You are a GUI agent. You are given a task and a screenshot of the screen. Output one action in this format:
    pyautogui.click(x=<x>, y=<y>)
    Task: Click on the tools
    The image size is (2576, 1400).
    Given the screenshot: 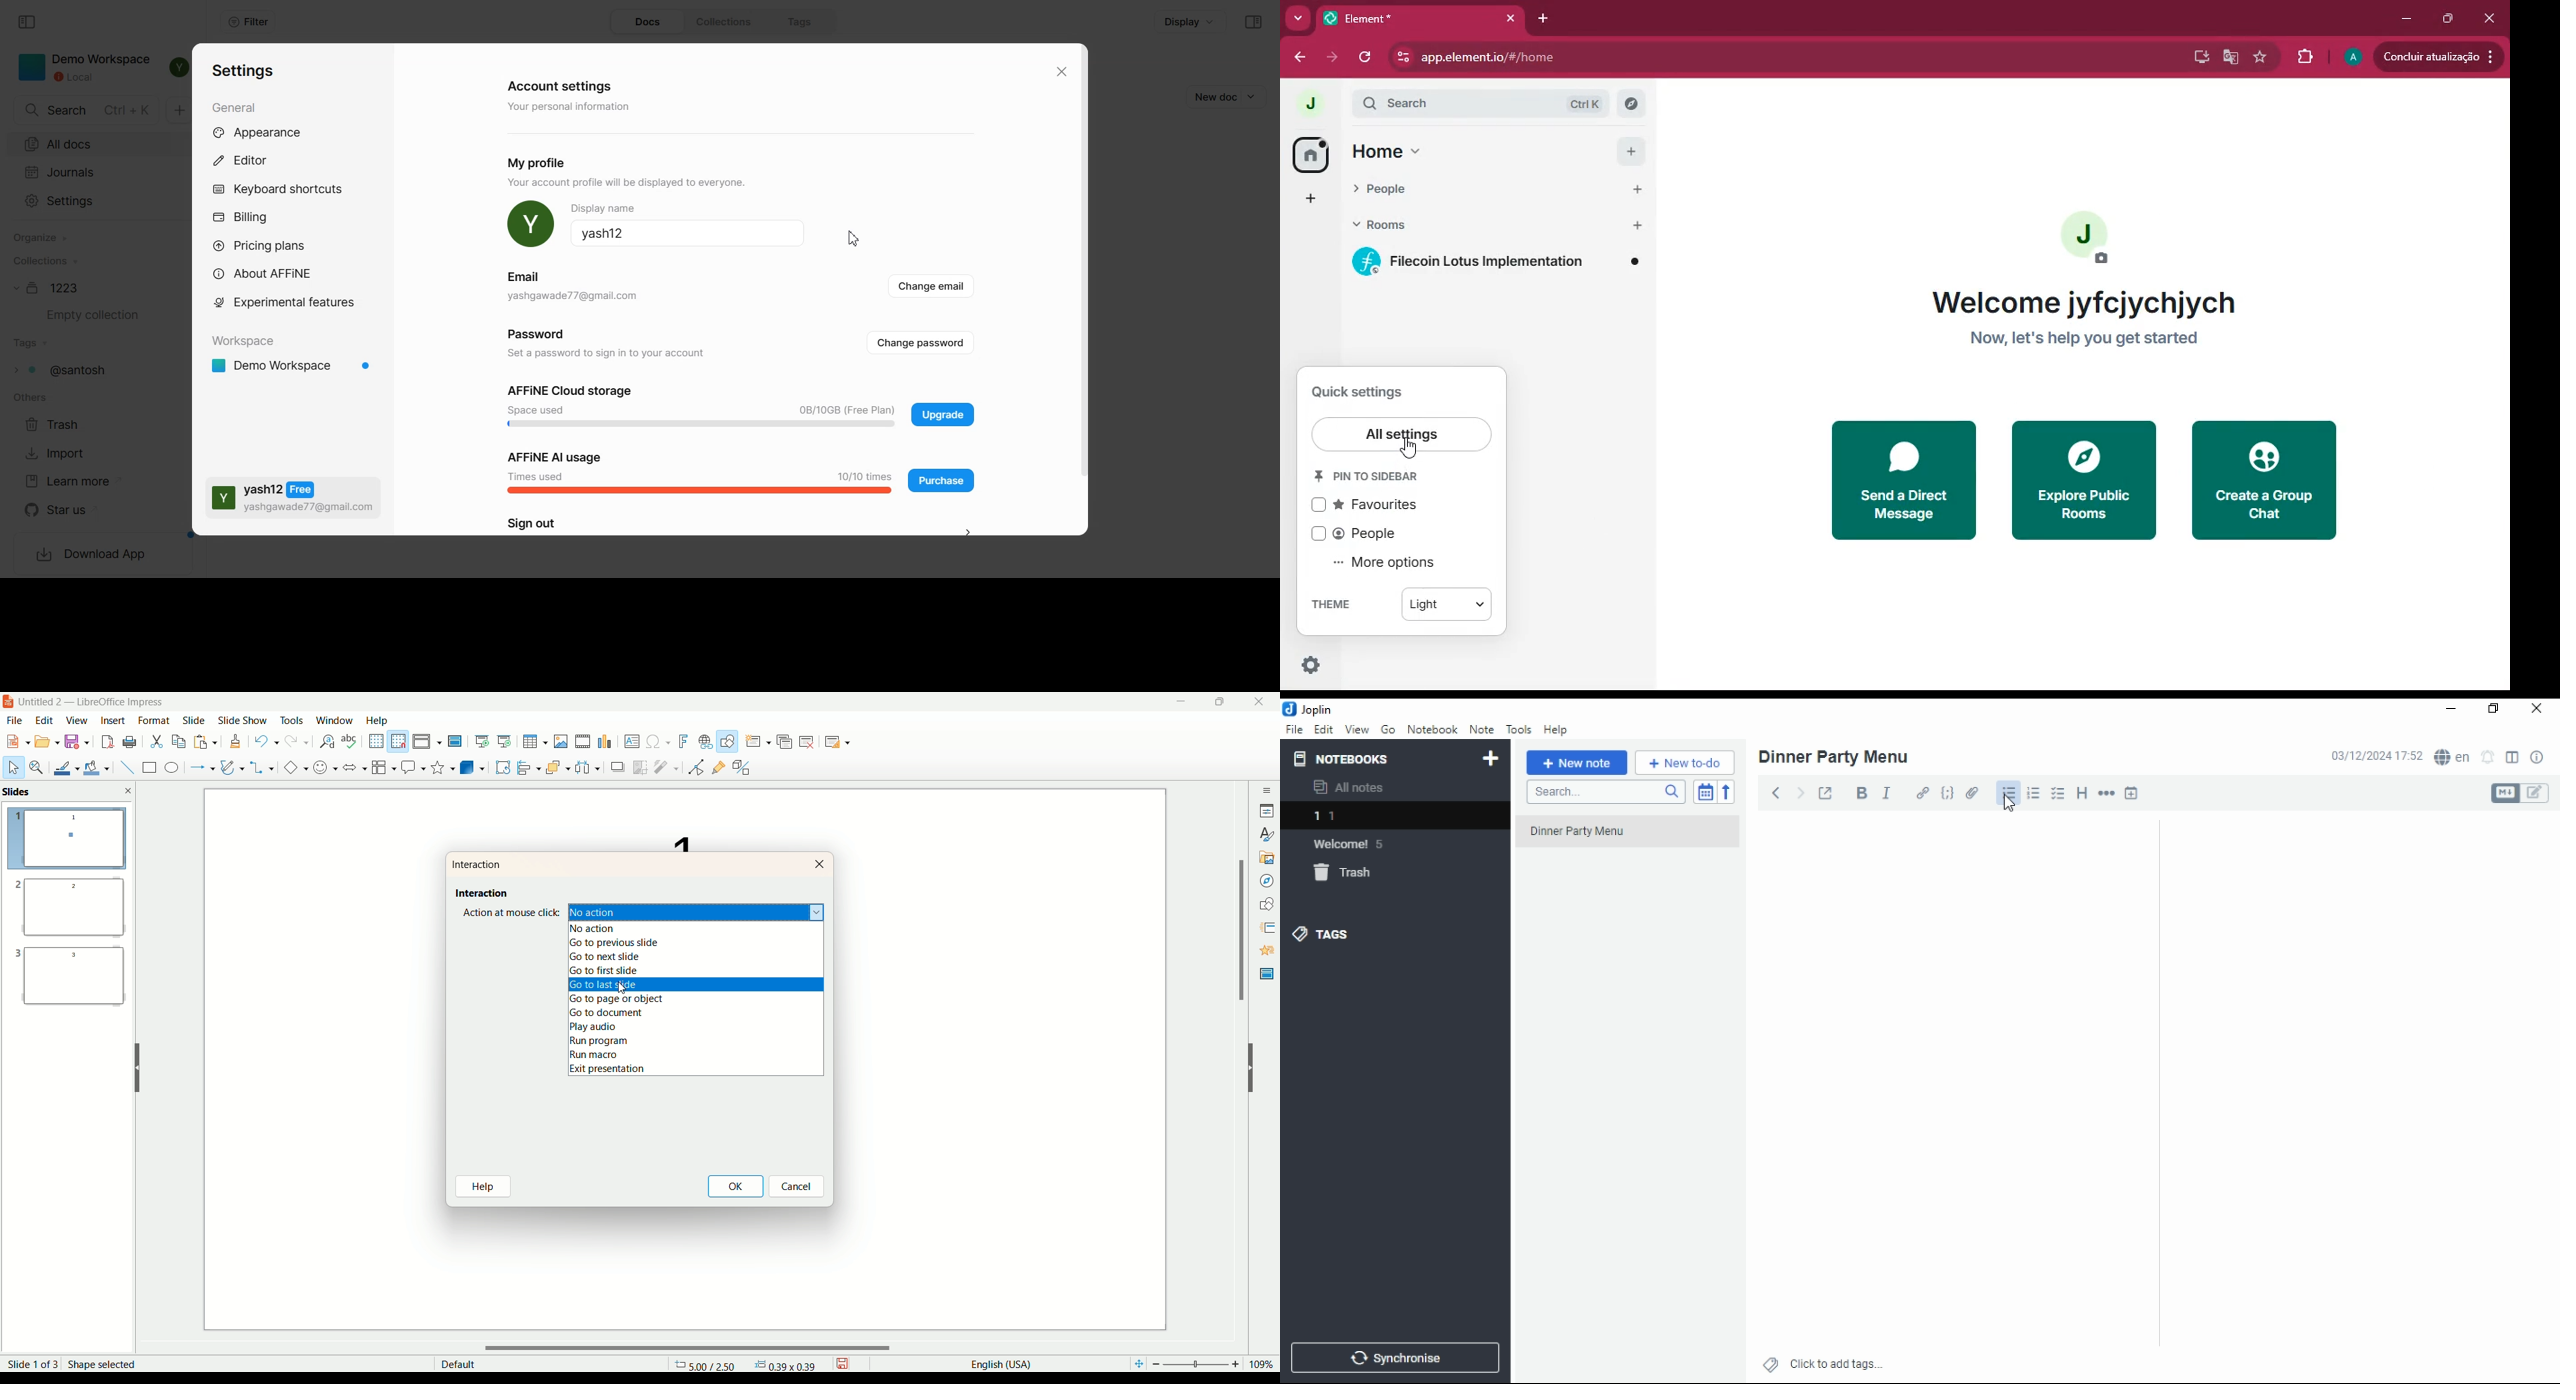 What is the action you would take?
    pyautogui.click(x=293, y=723)
    